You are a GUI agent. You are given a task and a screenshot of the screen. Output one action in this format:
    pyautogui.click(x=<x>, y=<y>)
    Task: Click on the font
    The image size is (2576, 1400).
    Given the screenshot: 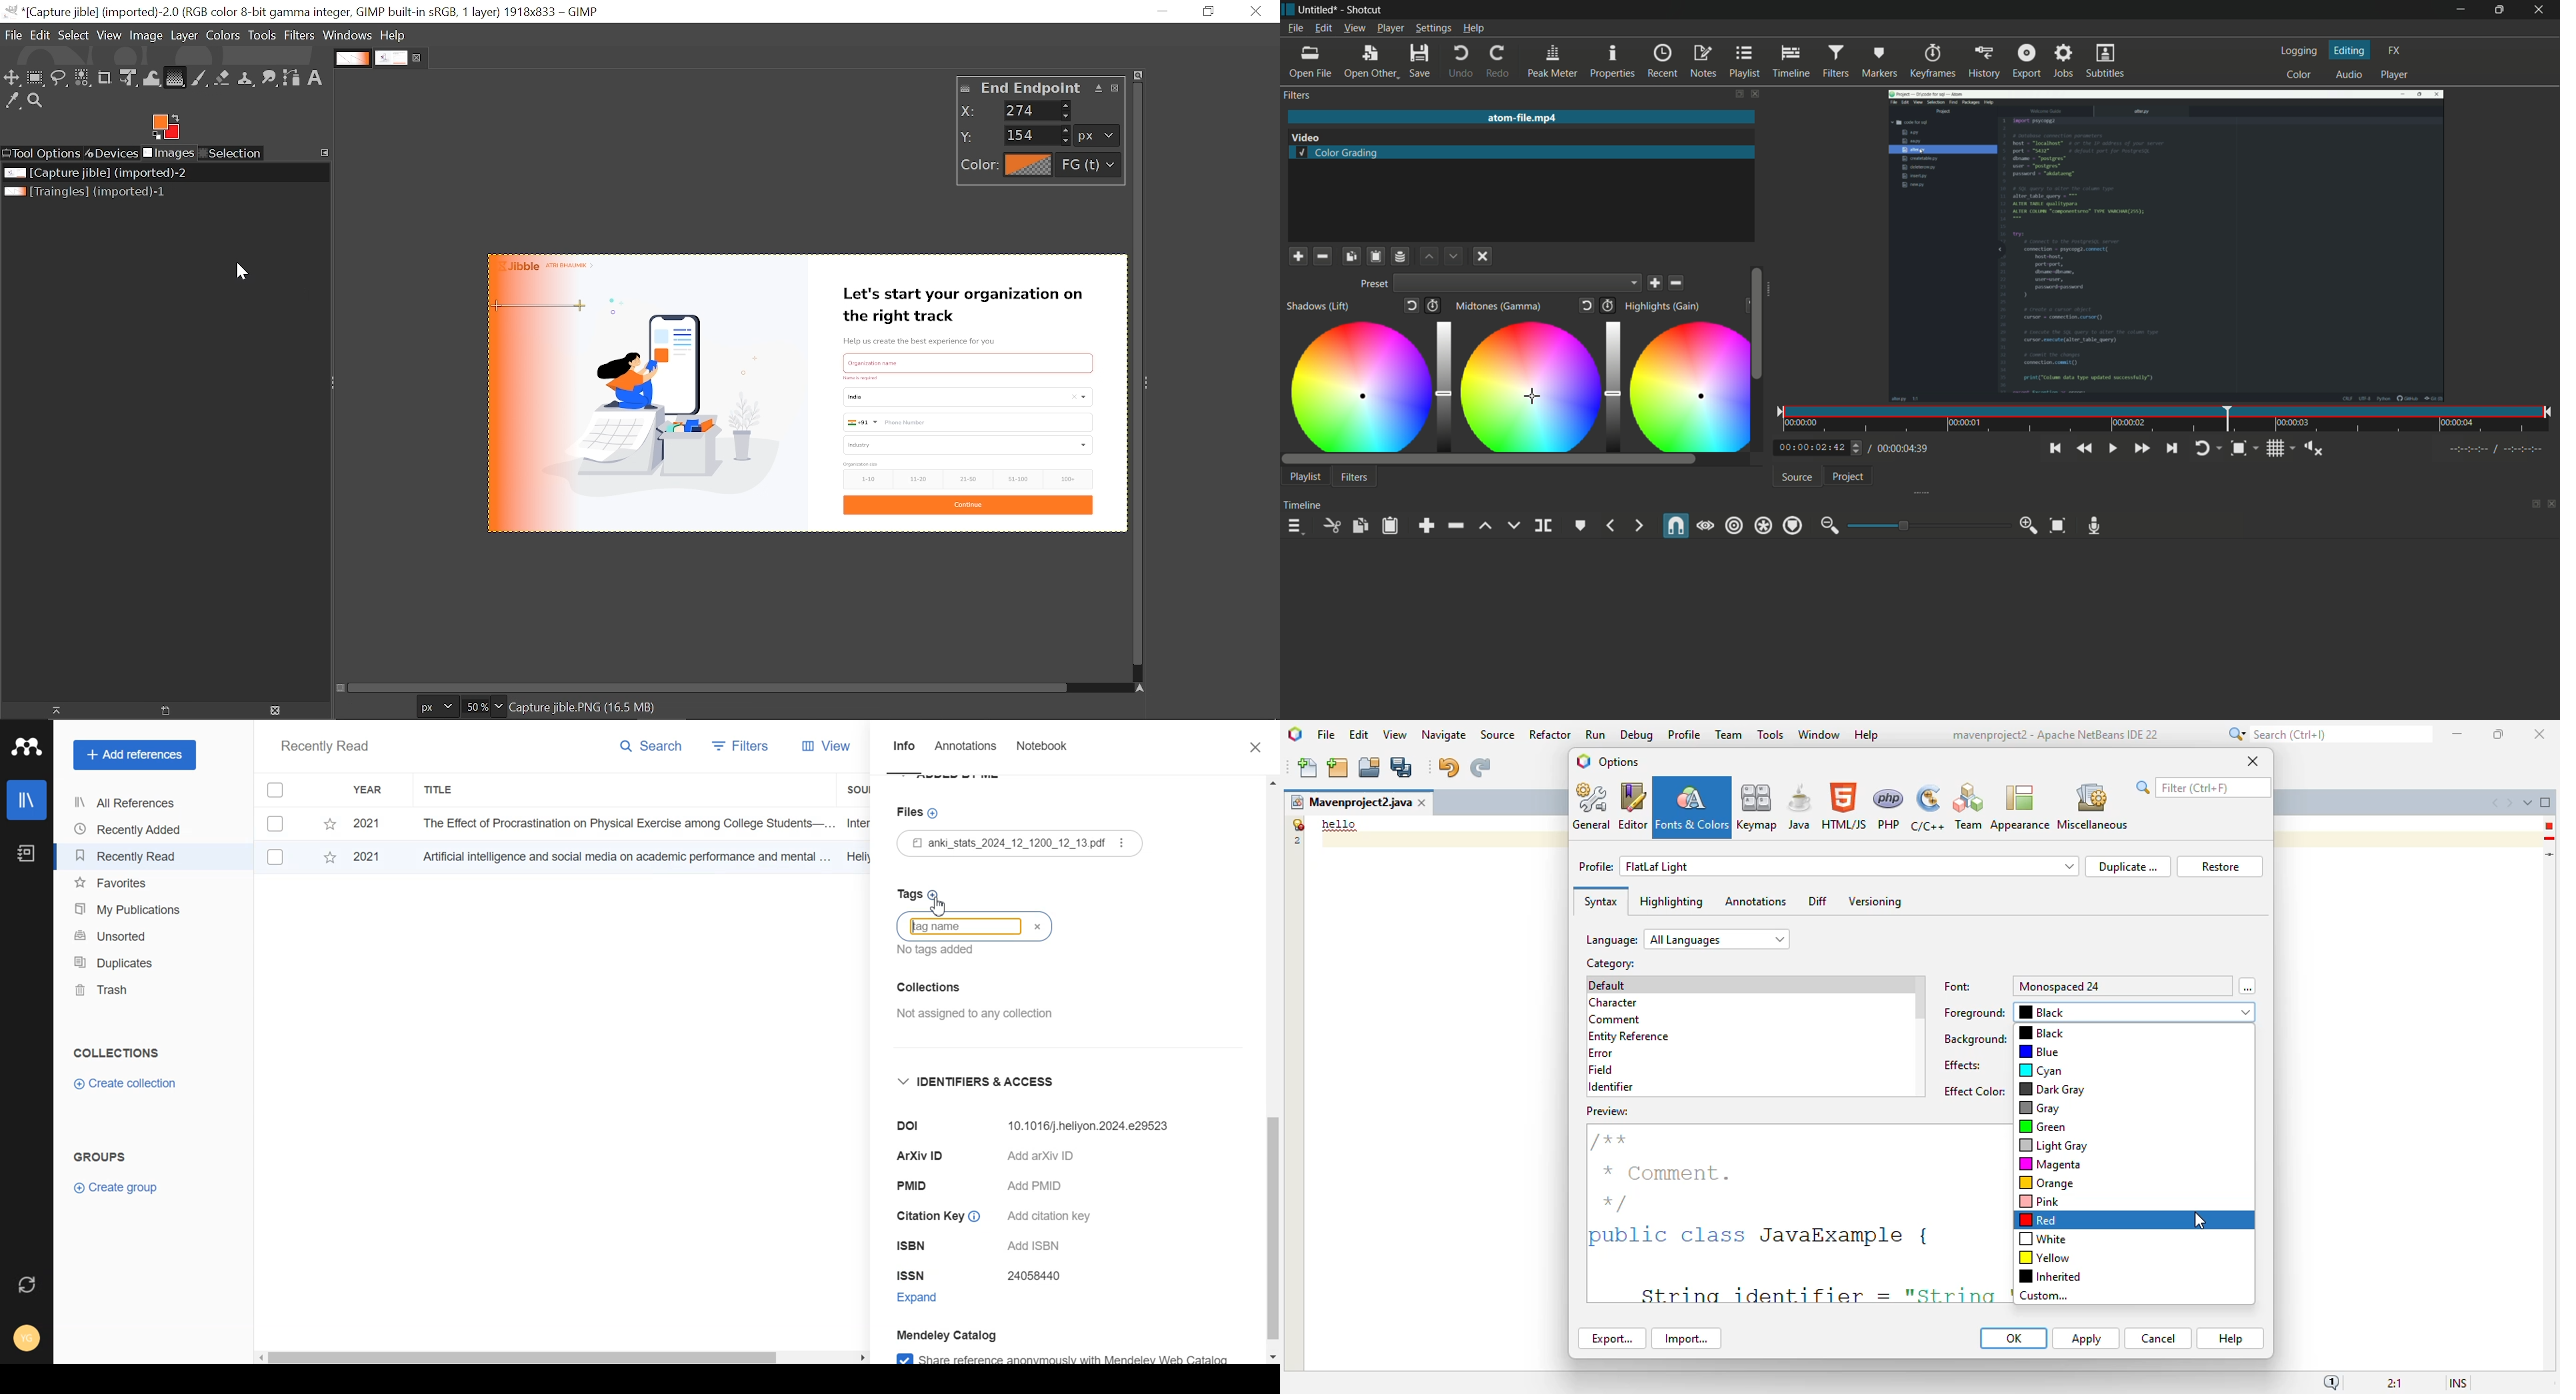 What is the action you would take?
    pyautogui.click(x=1958, y=987)
    